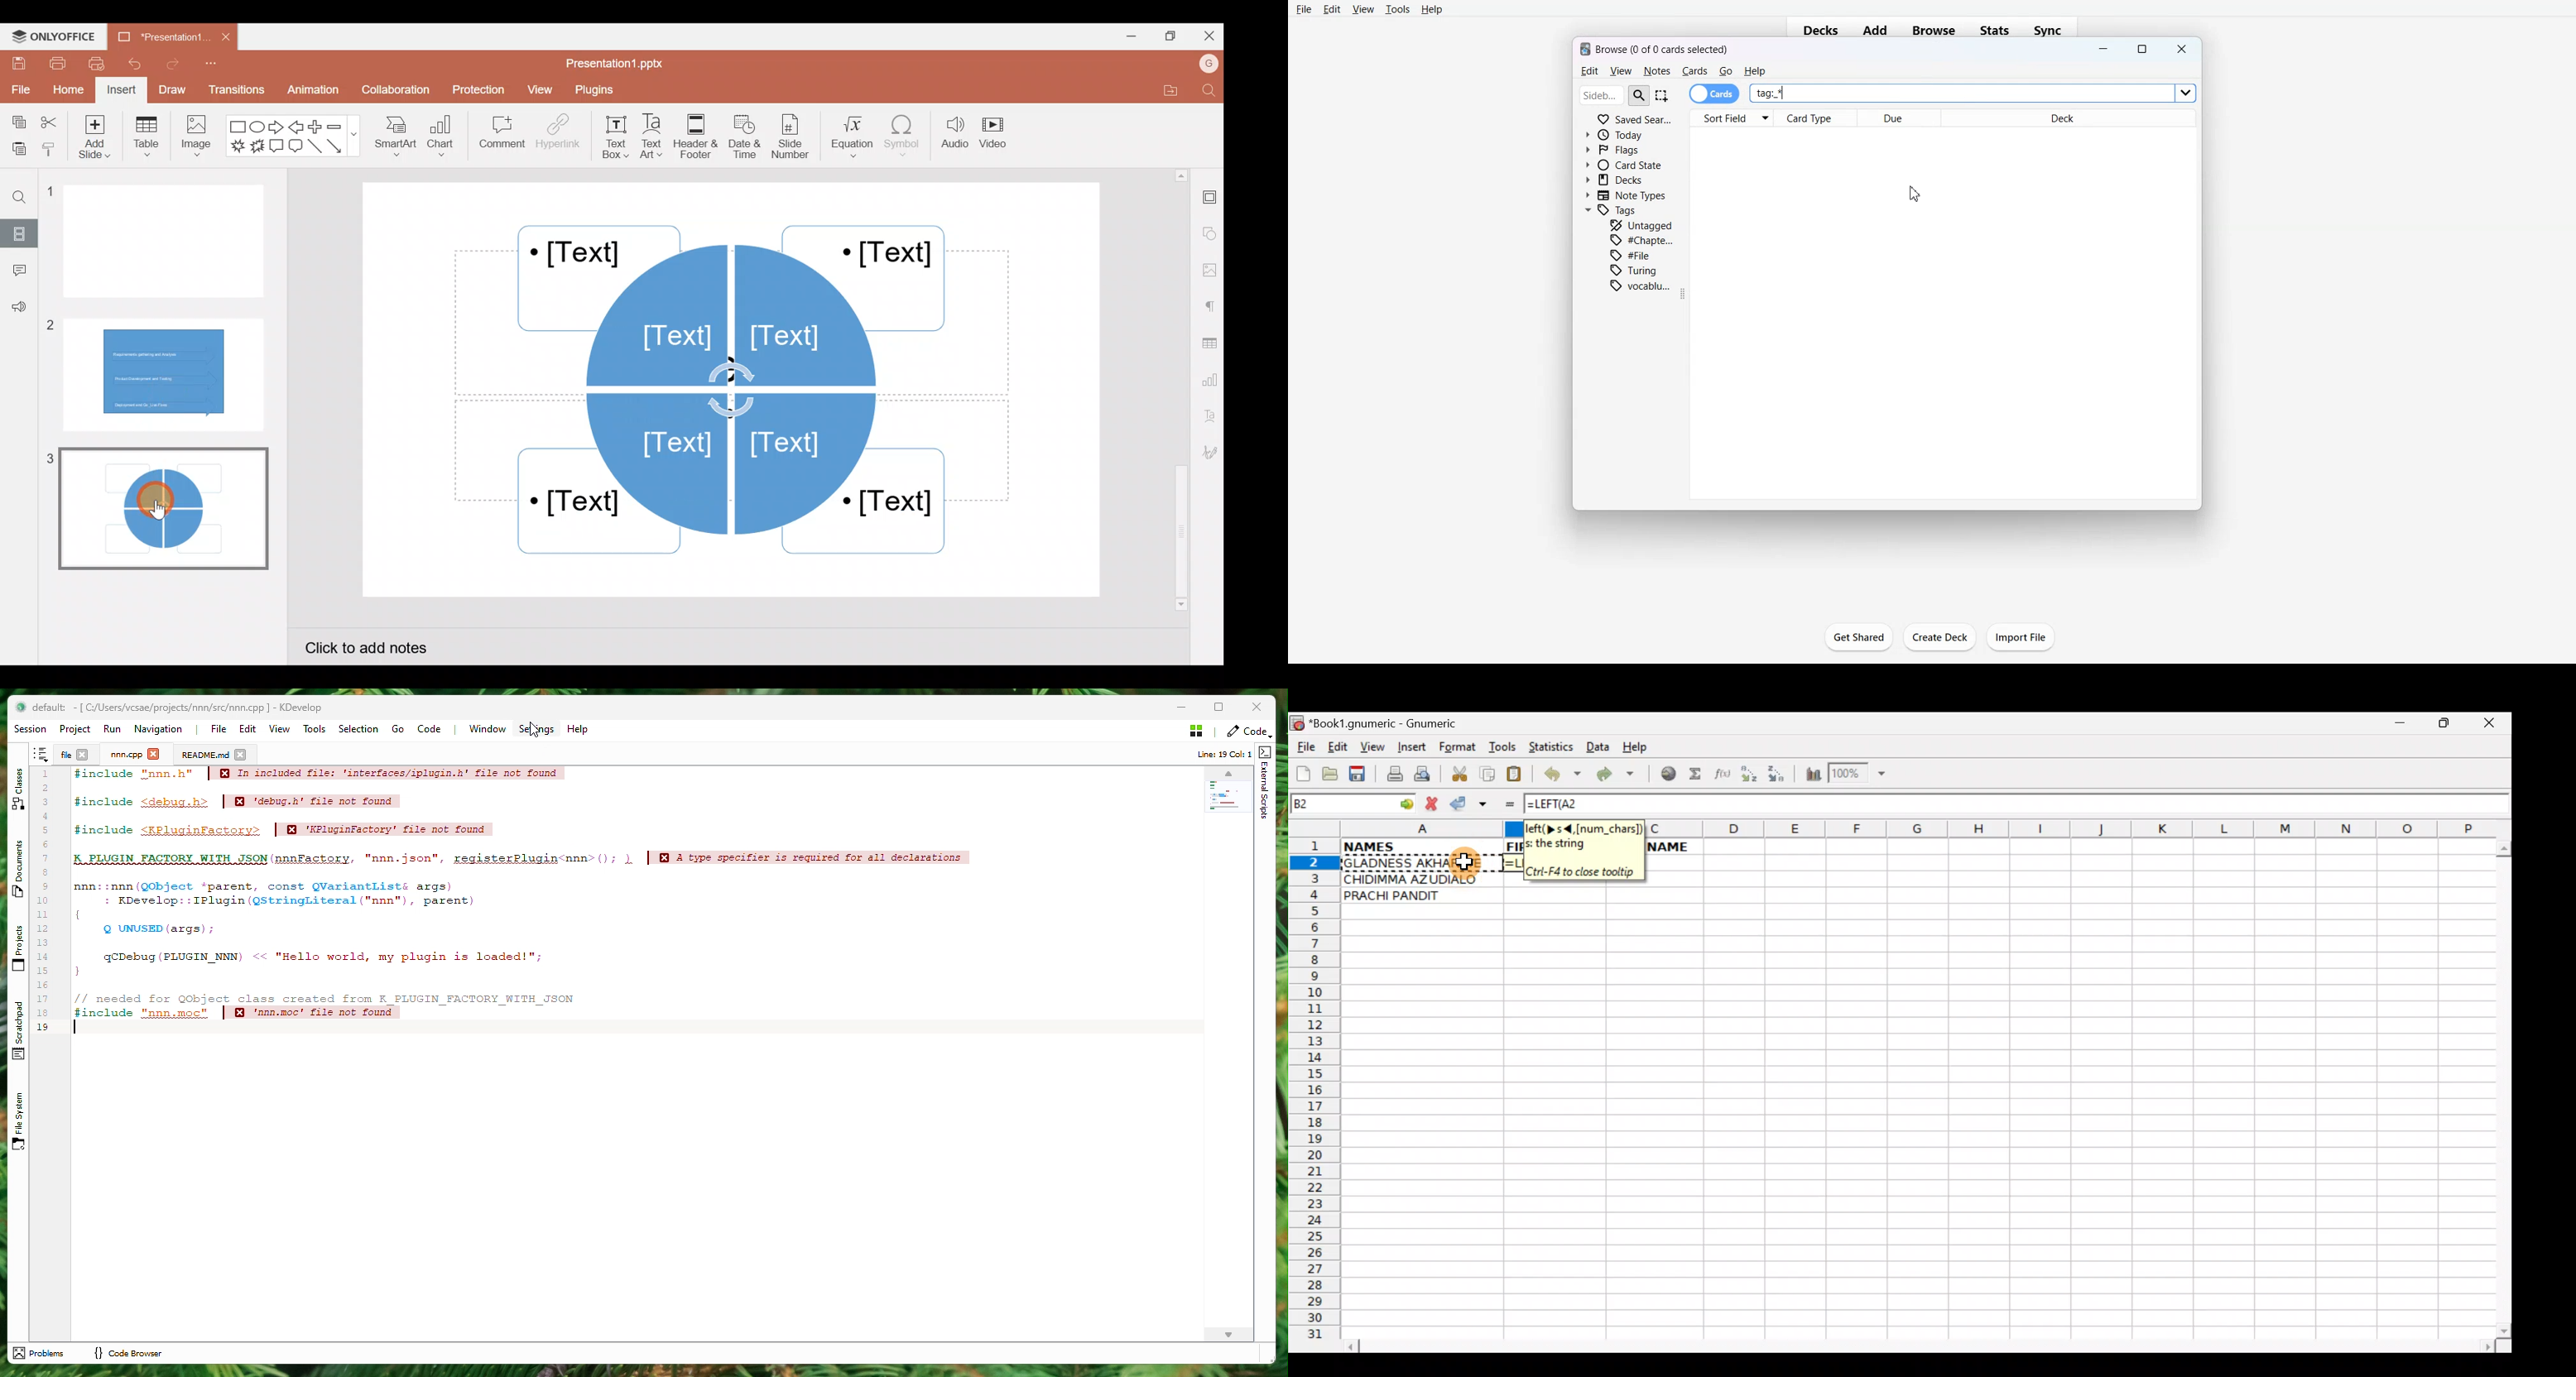  What do you see at coordinates (2104, 50) in the screenshot?
I see `Minimize` at bounding box center [2104, 50].